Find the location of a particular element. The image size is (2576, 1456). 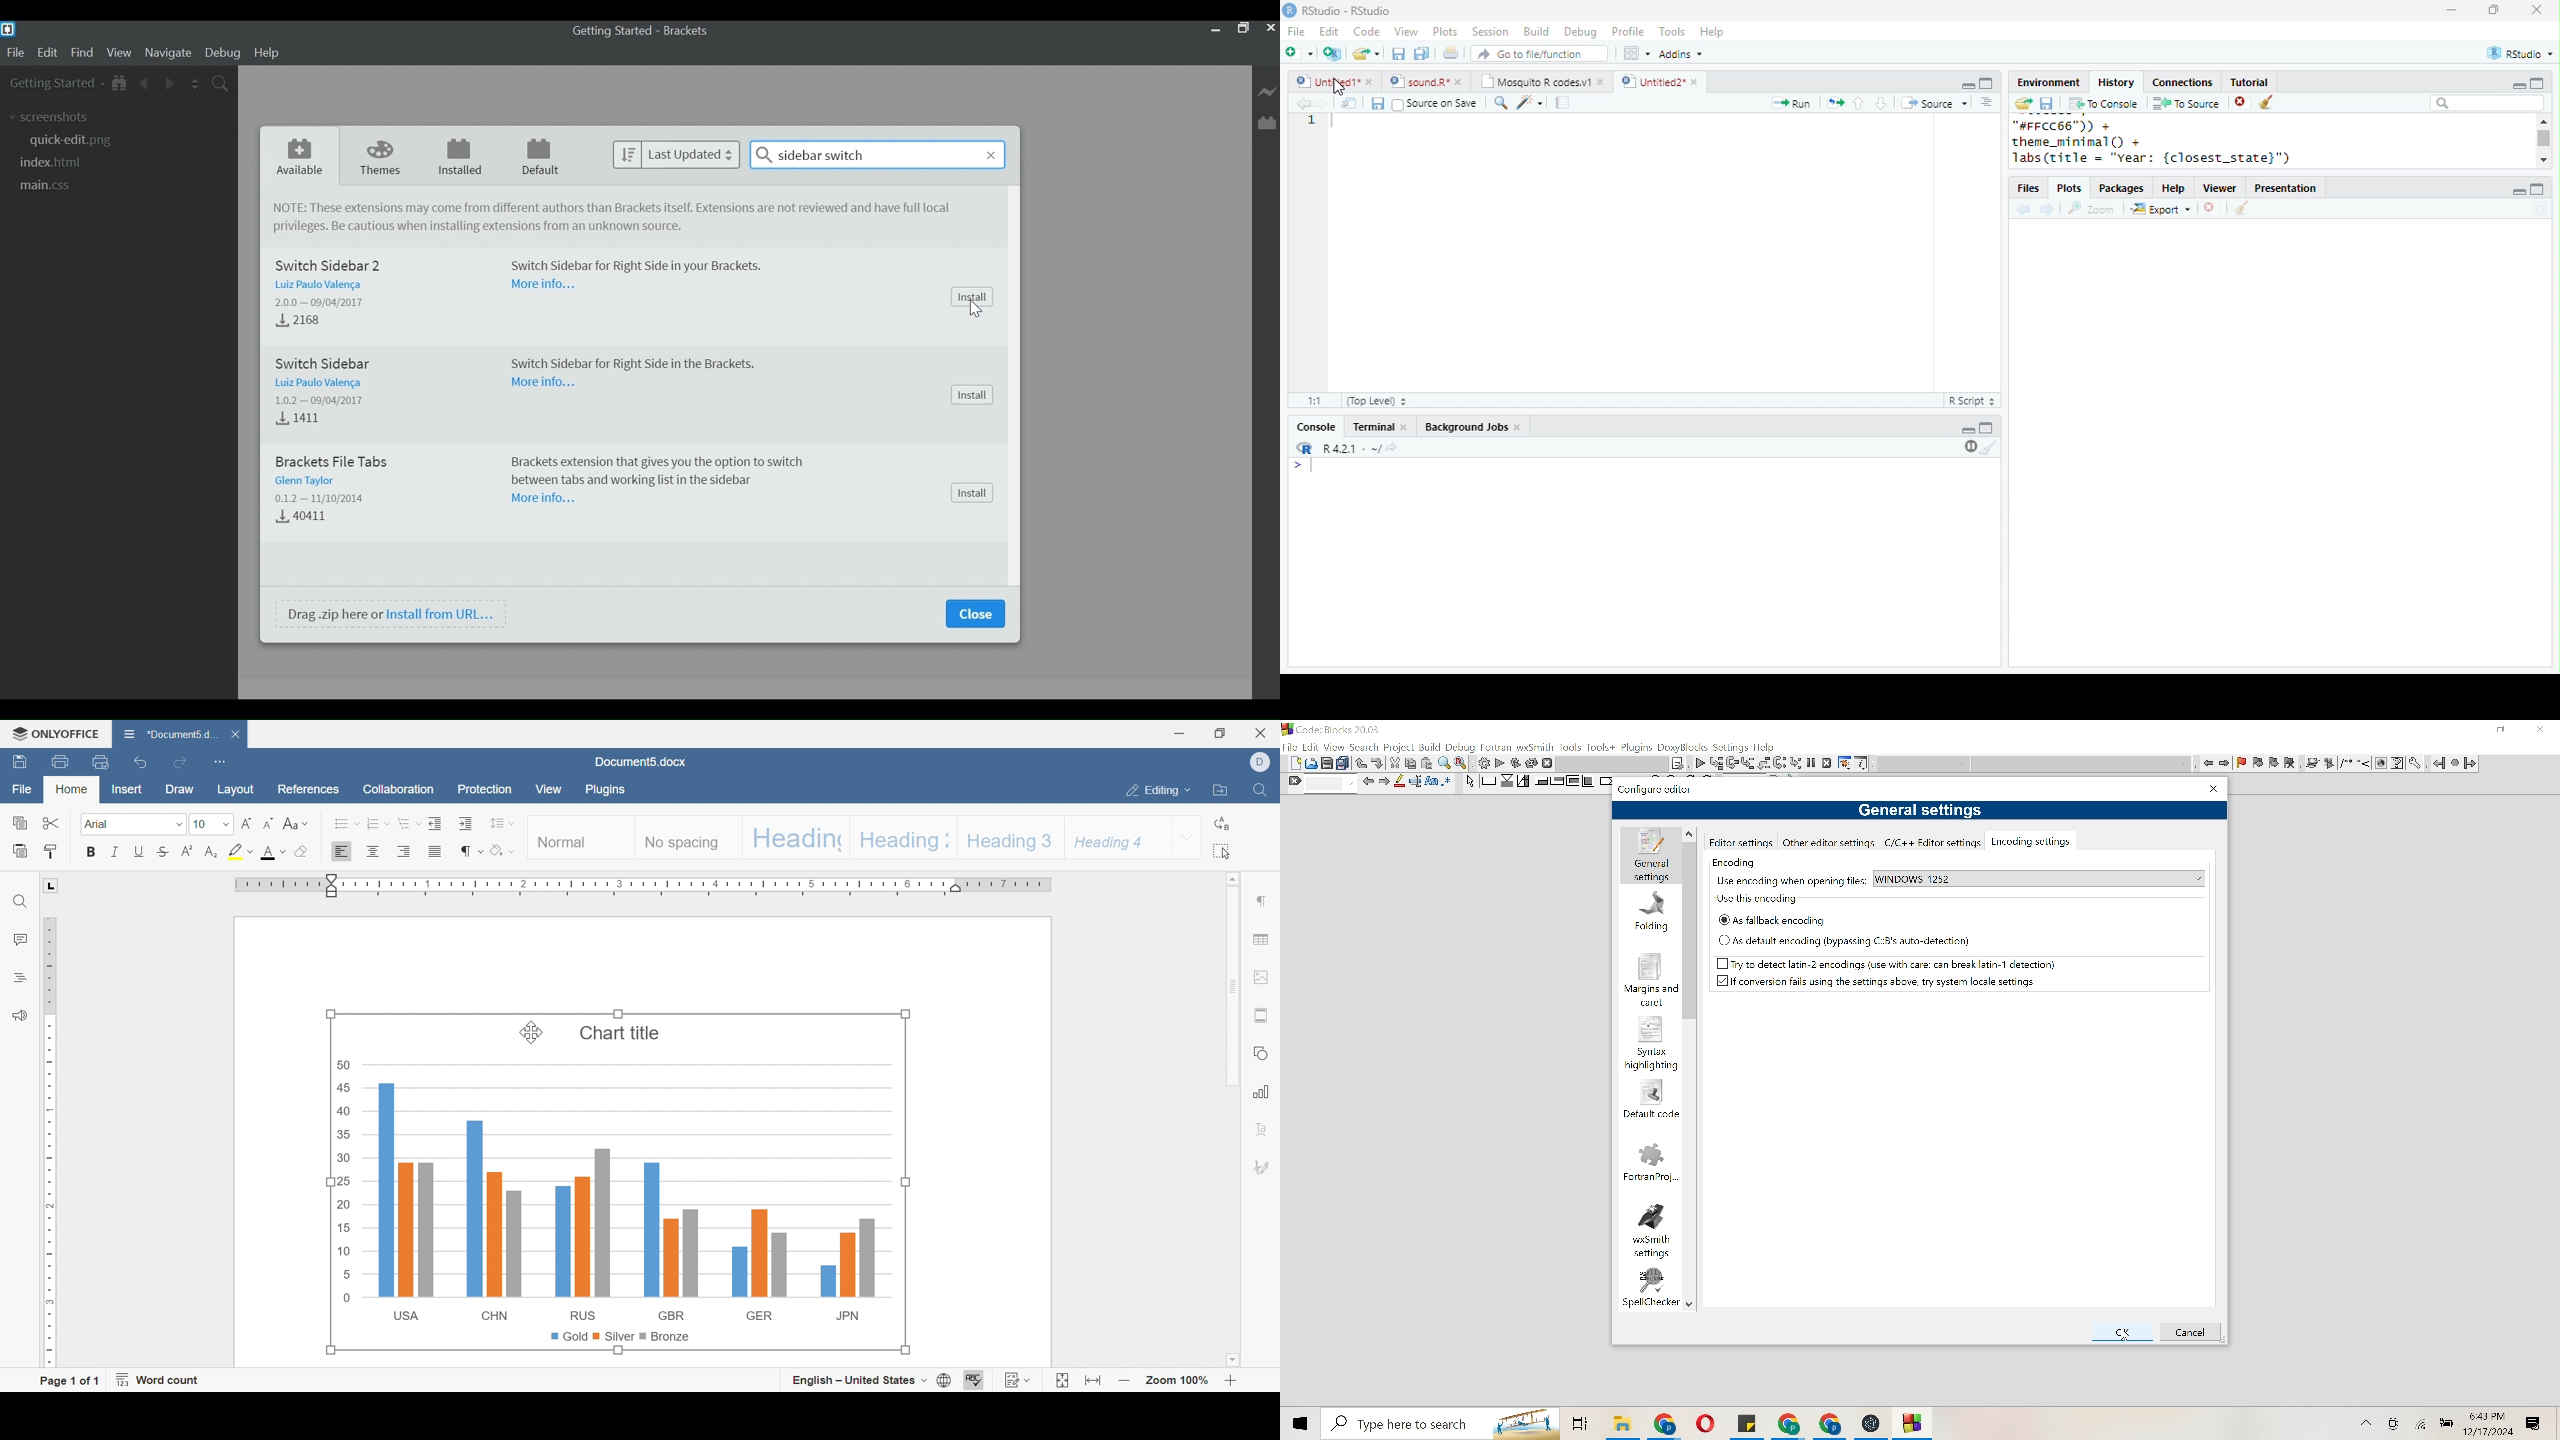

Edit is located at coordinates (1329, 31).